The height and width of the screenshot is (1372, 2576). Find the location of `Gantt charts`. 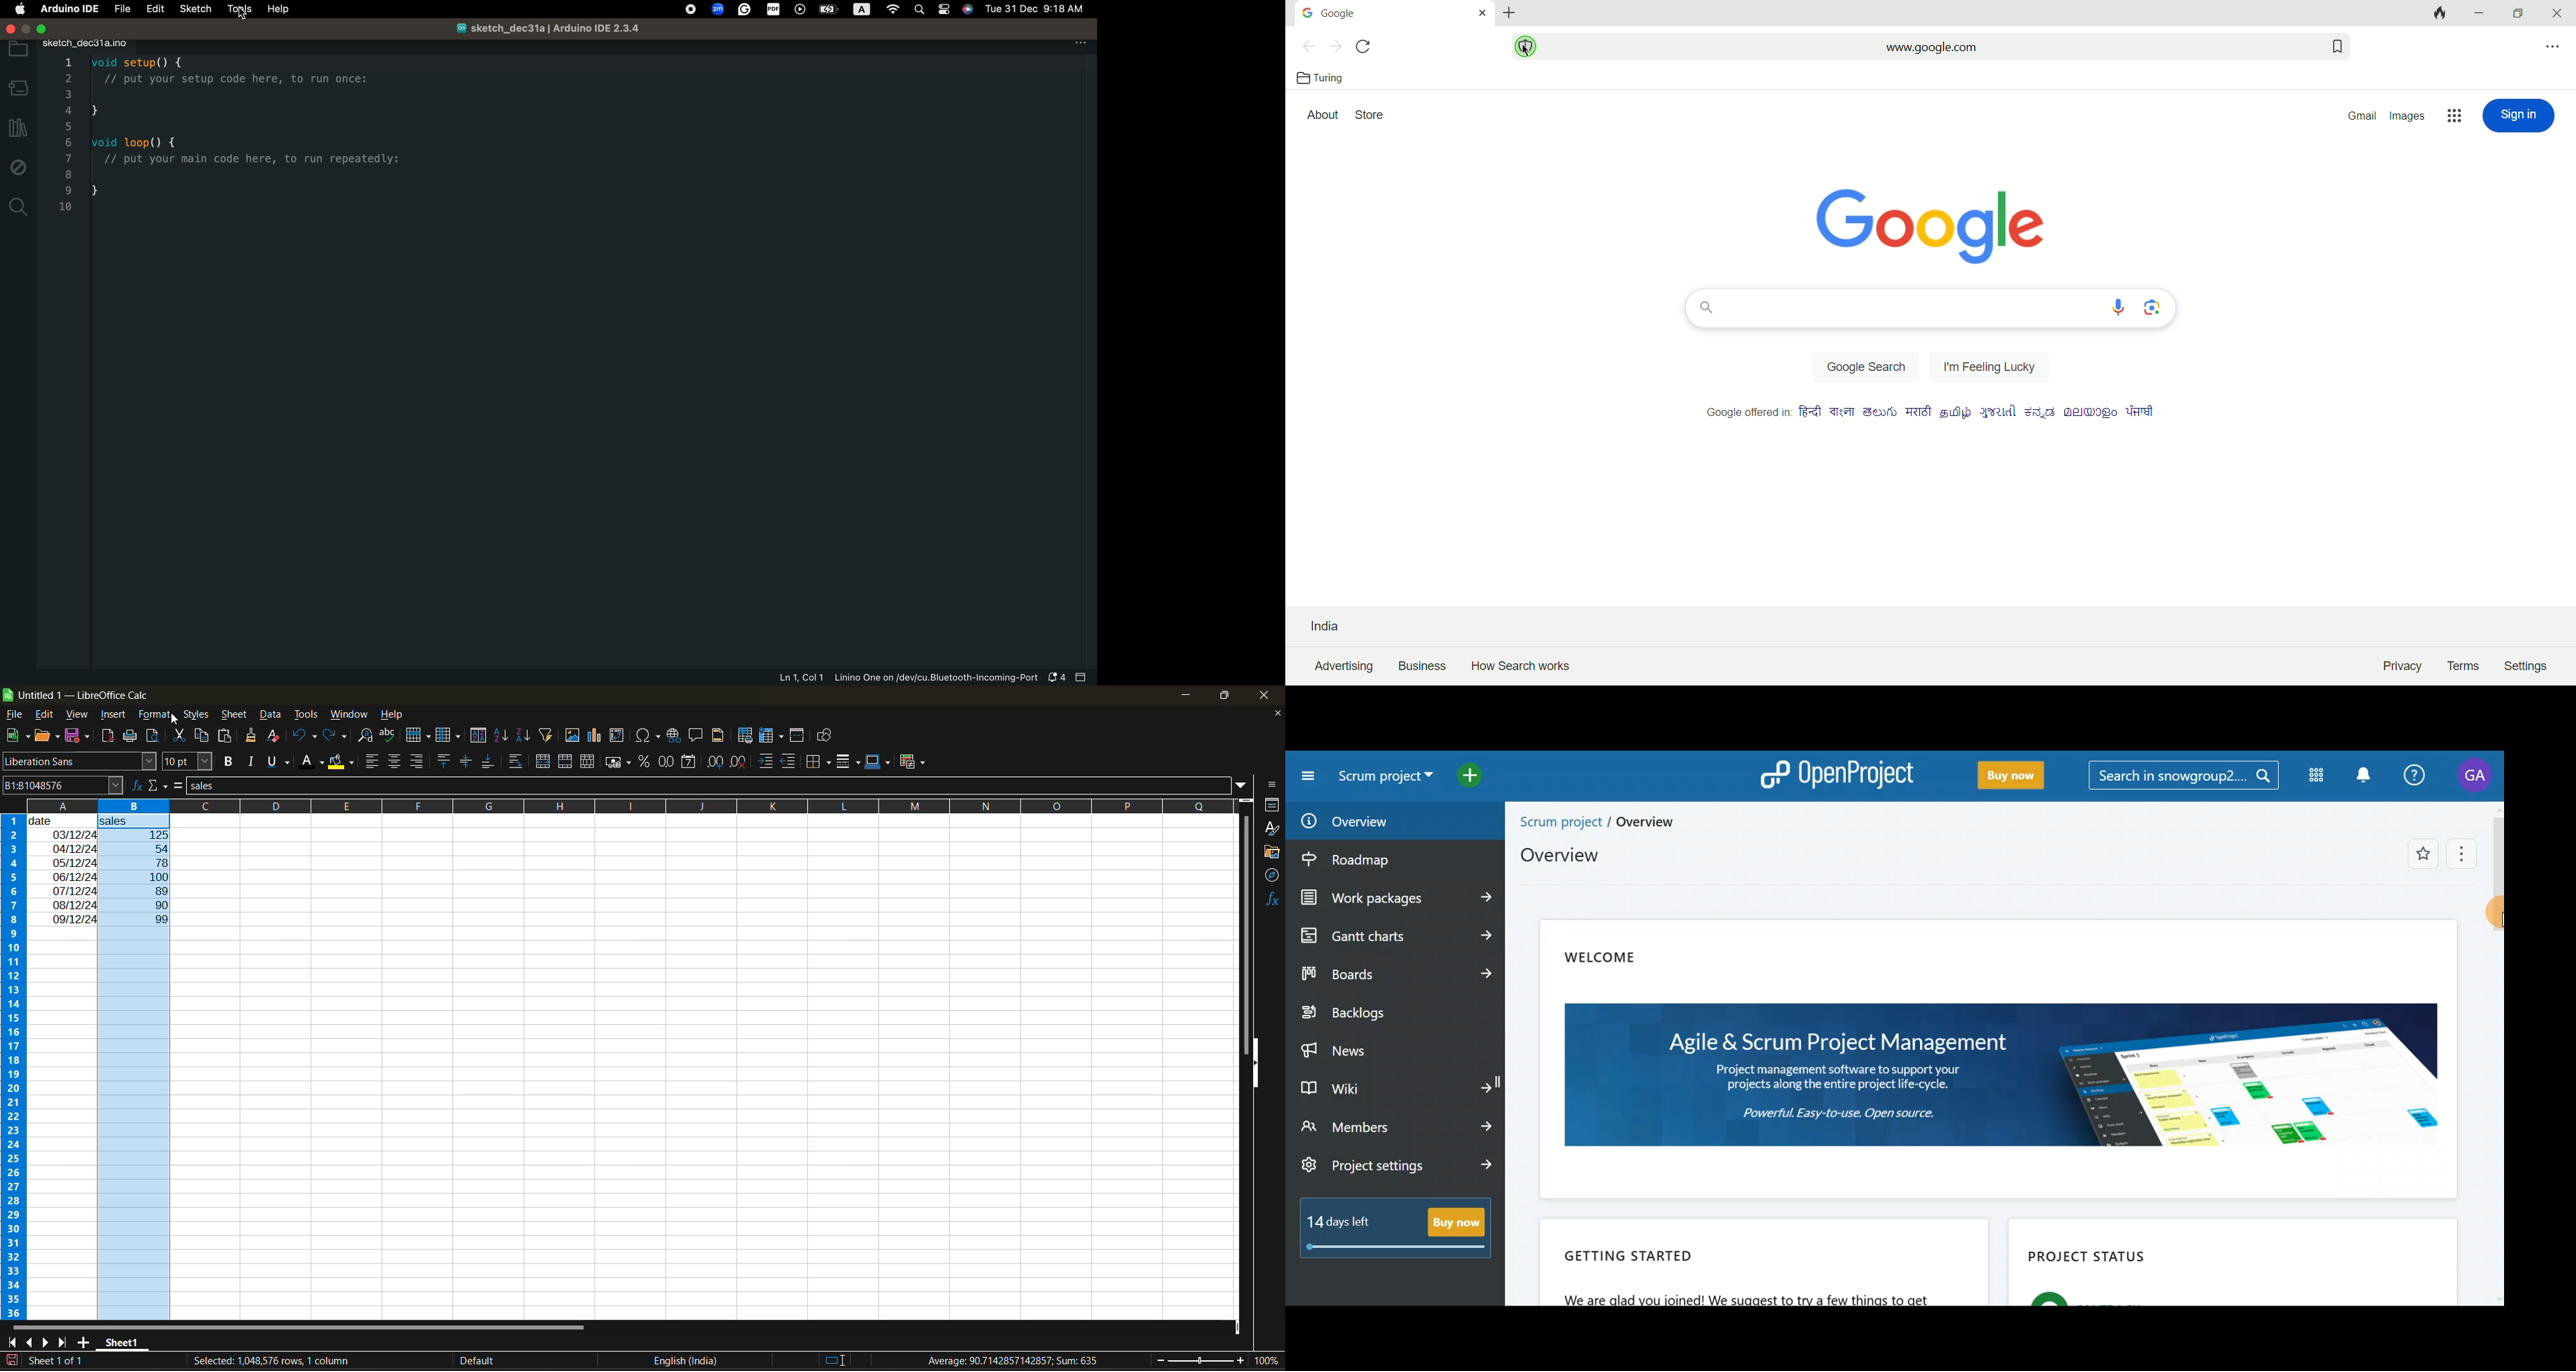

Gantt charts is located at coordinates (1393, 934).